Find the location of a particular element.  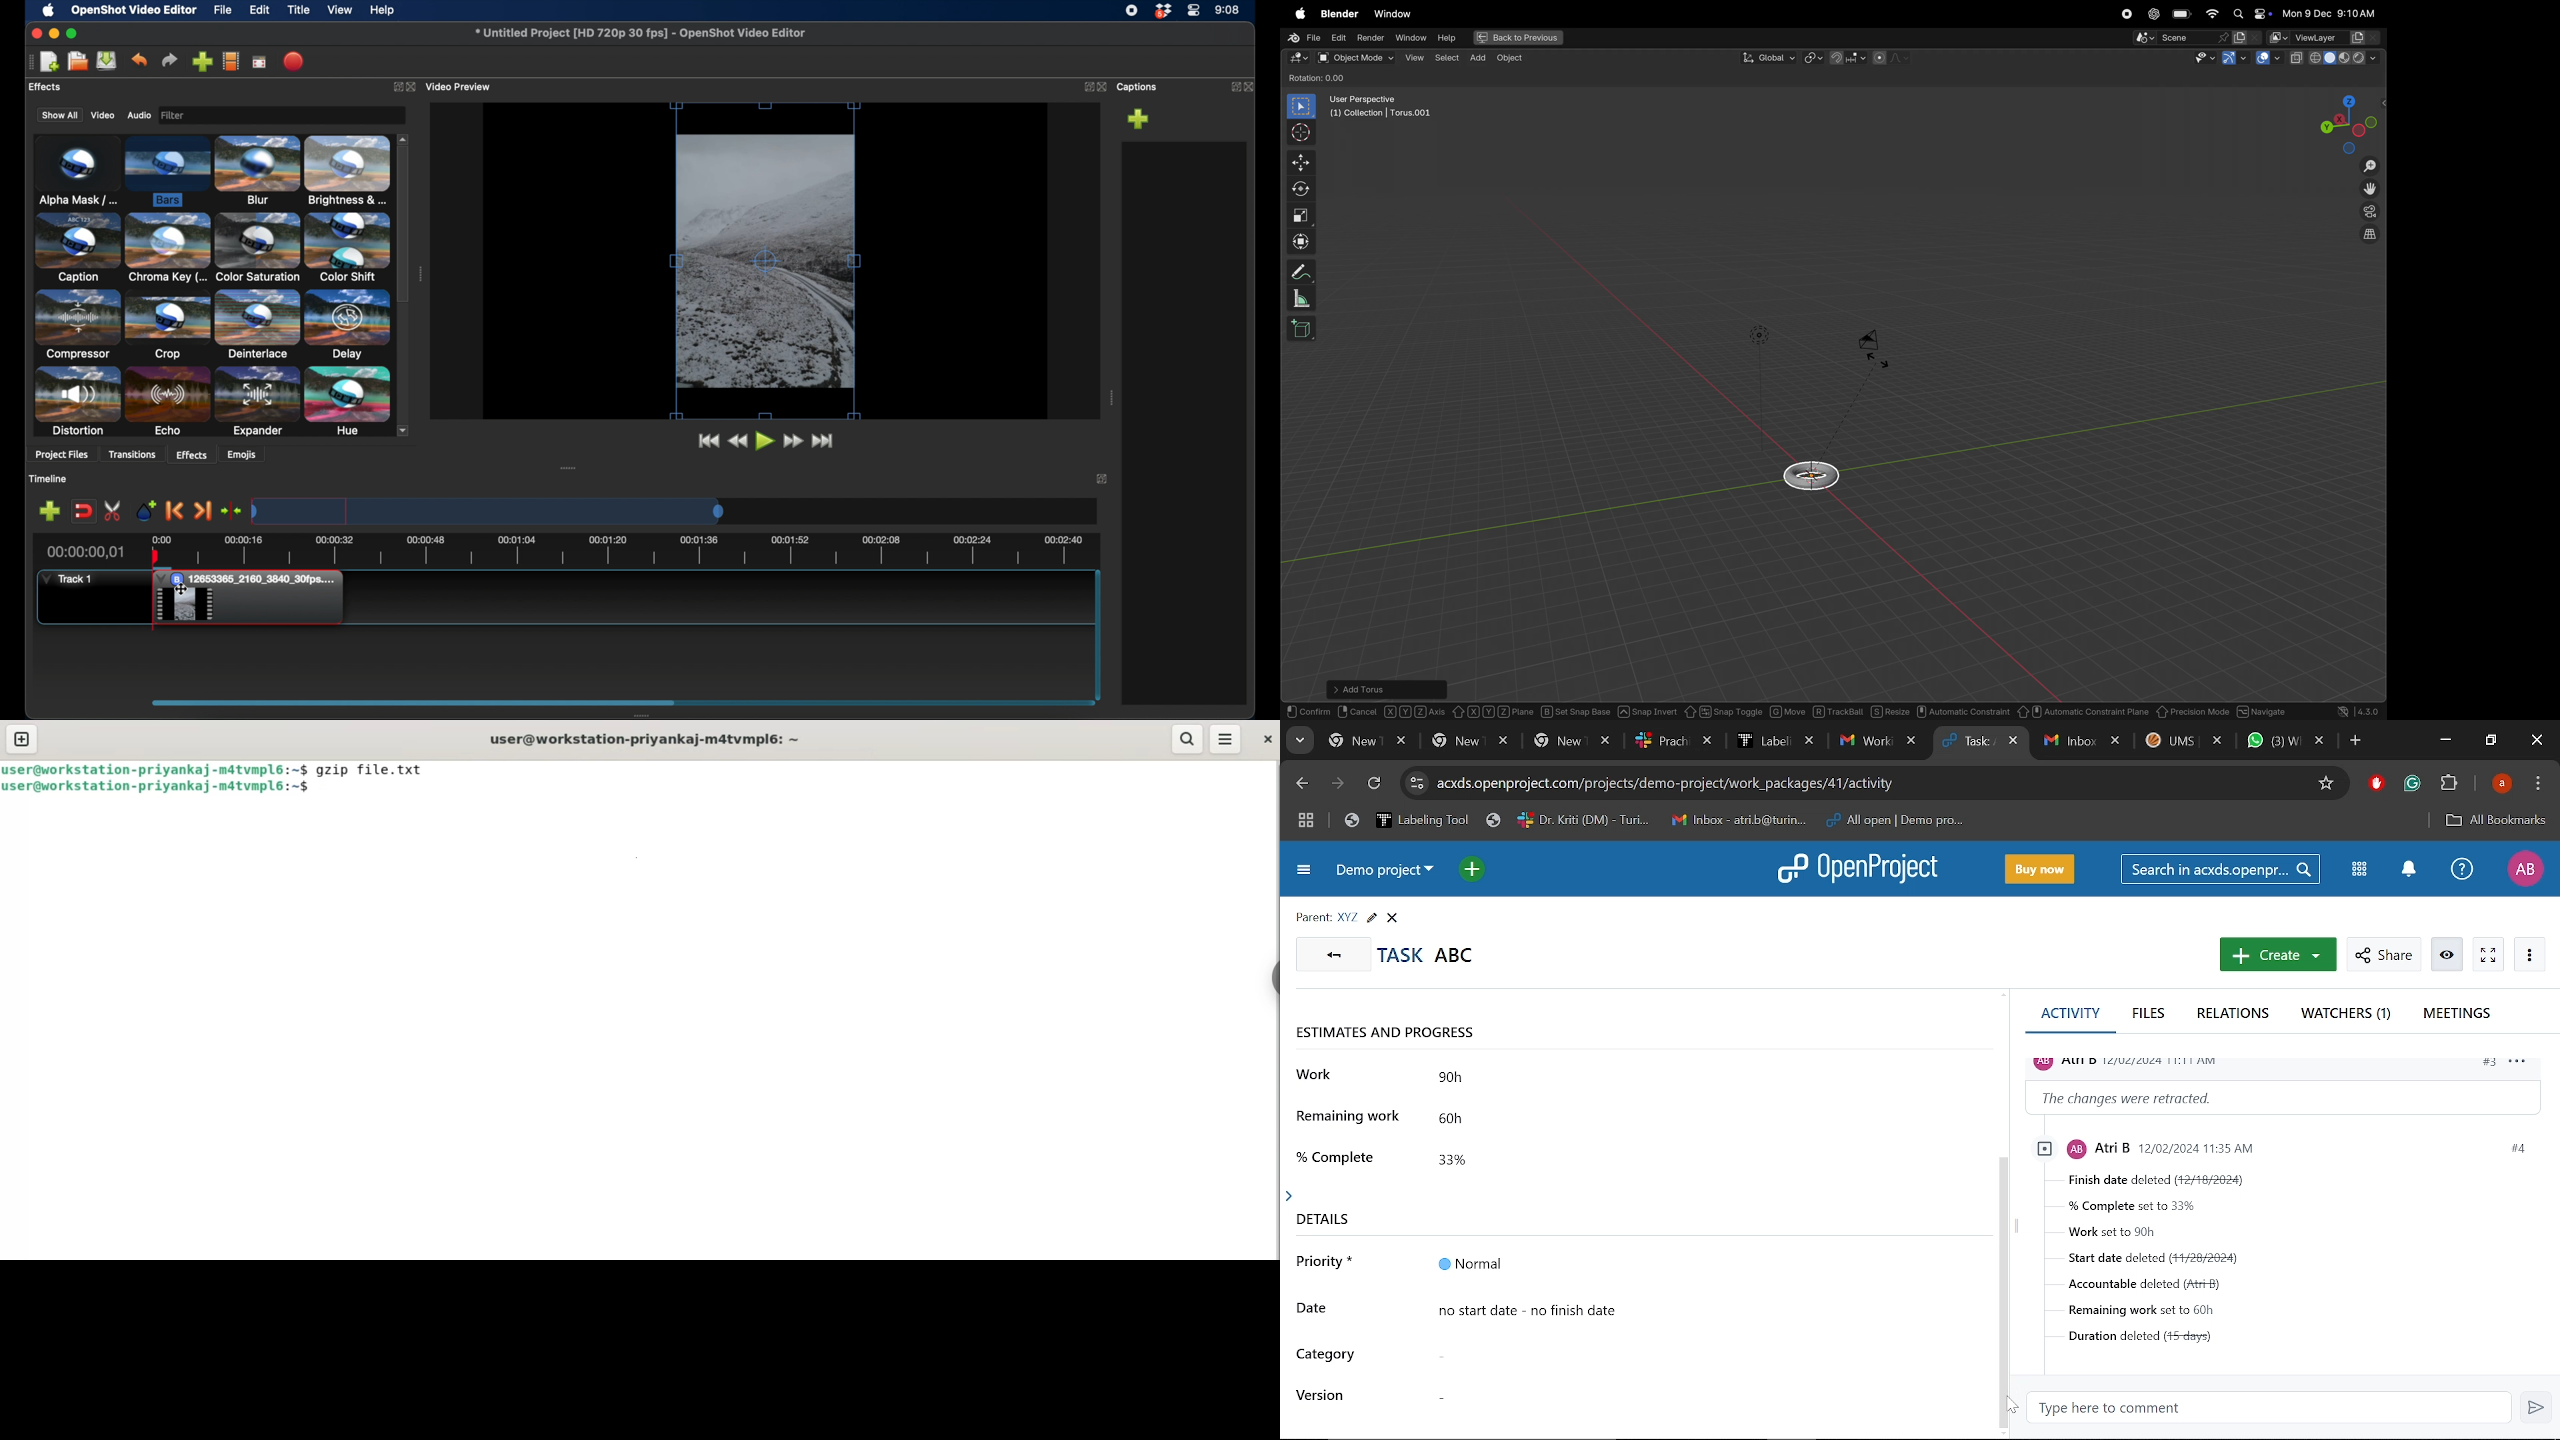

deinterlace is located at coordinates (256, 325).